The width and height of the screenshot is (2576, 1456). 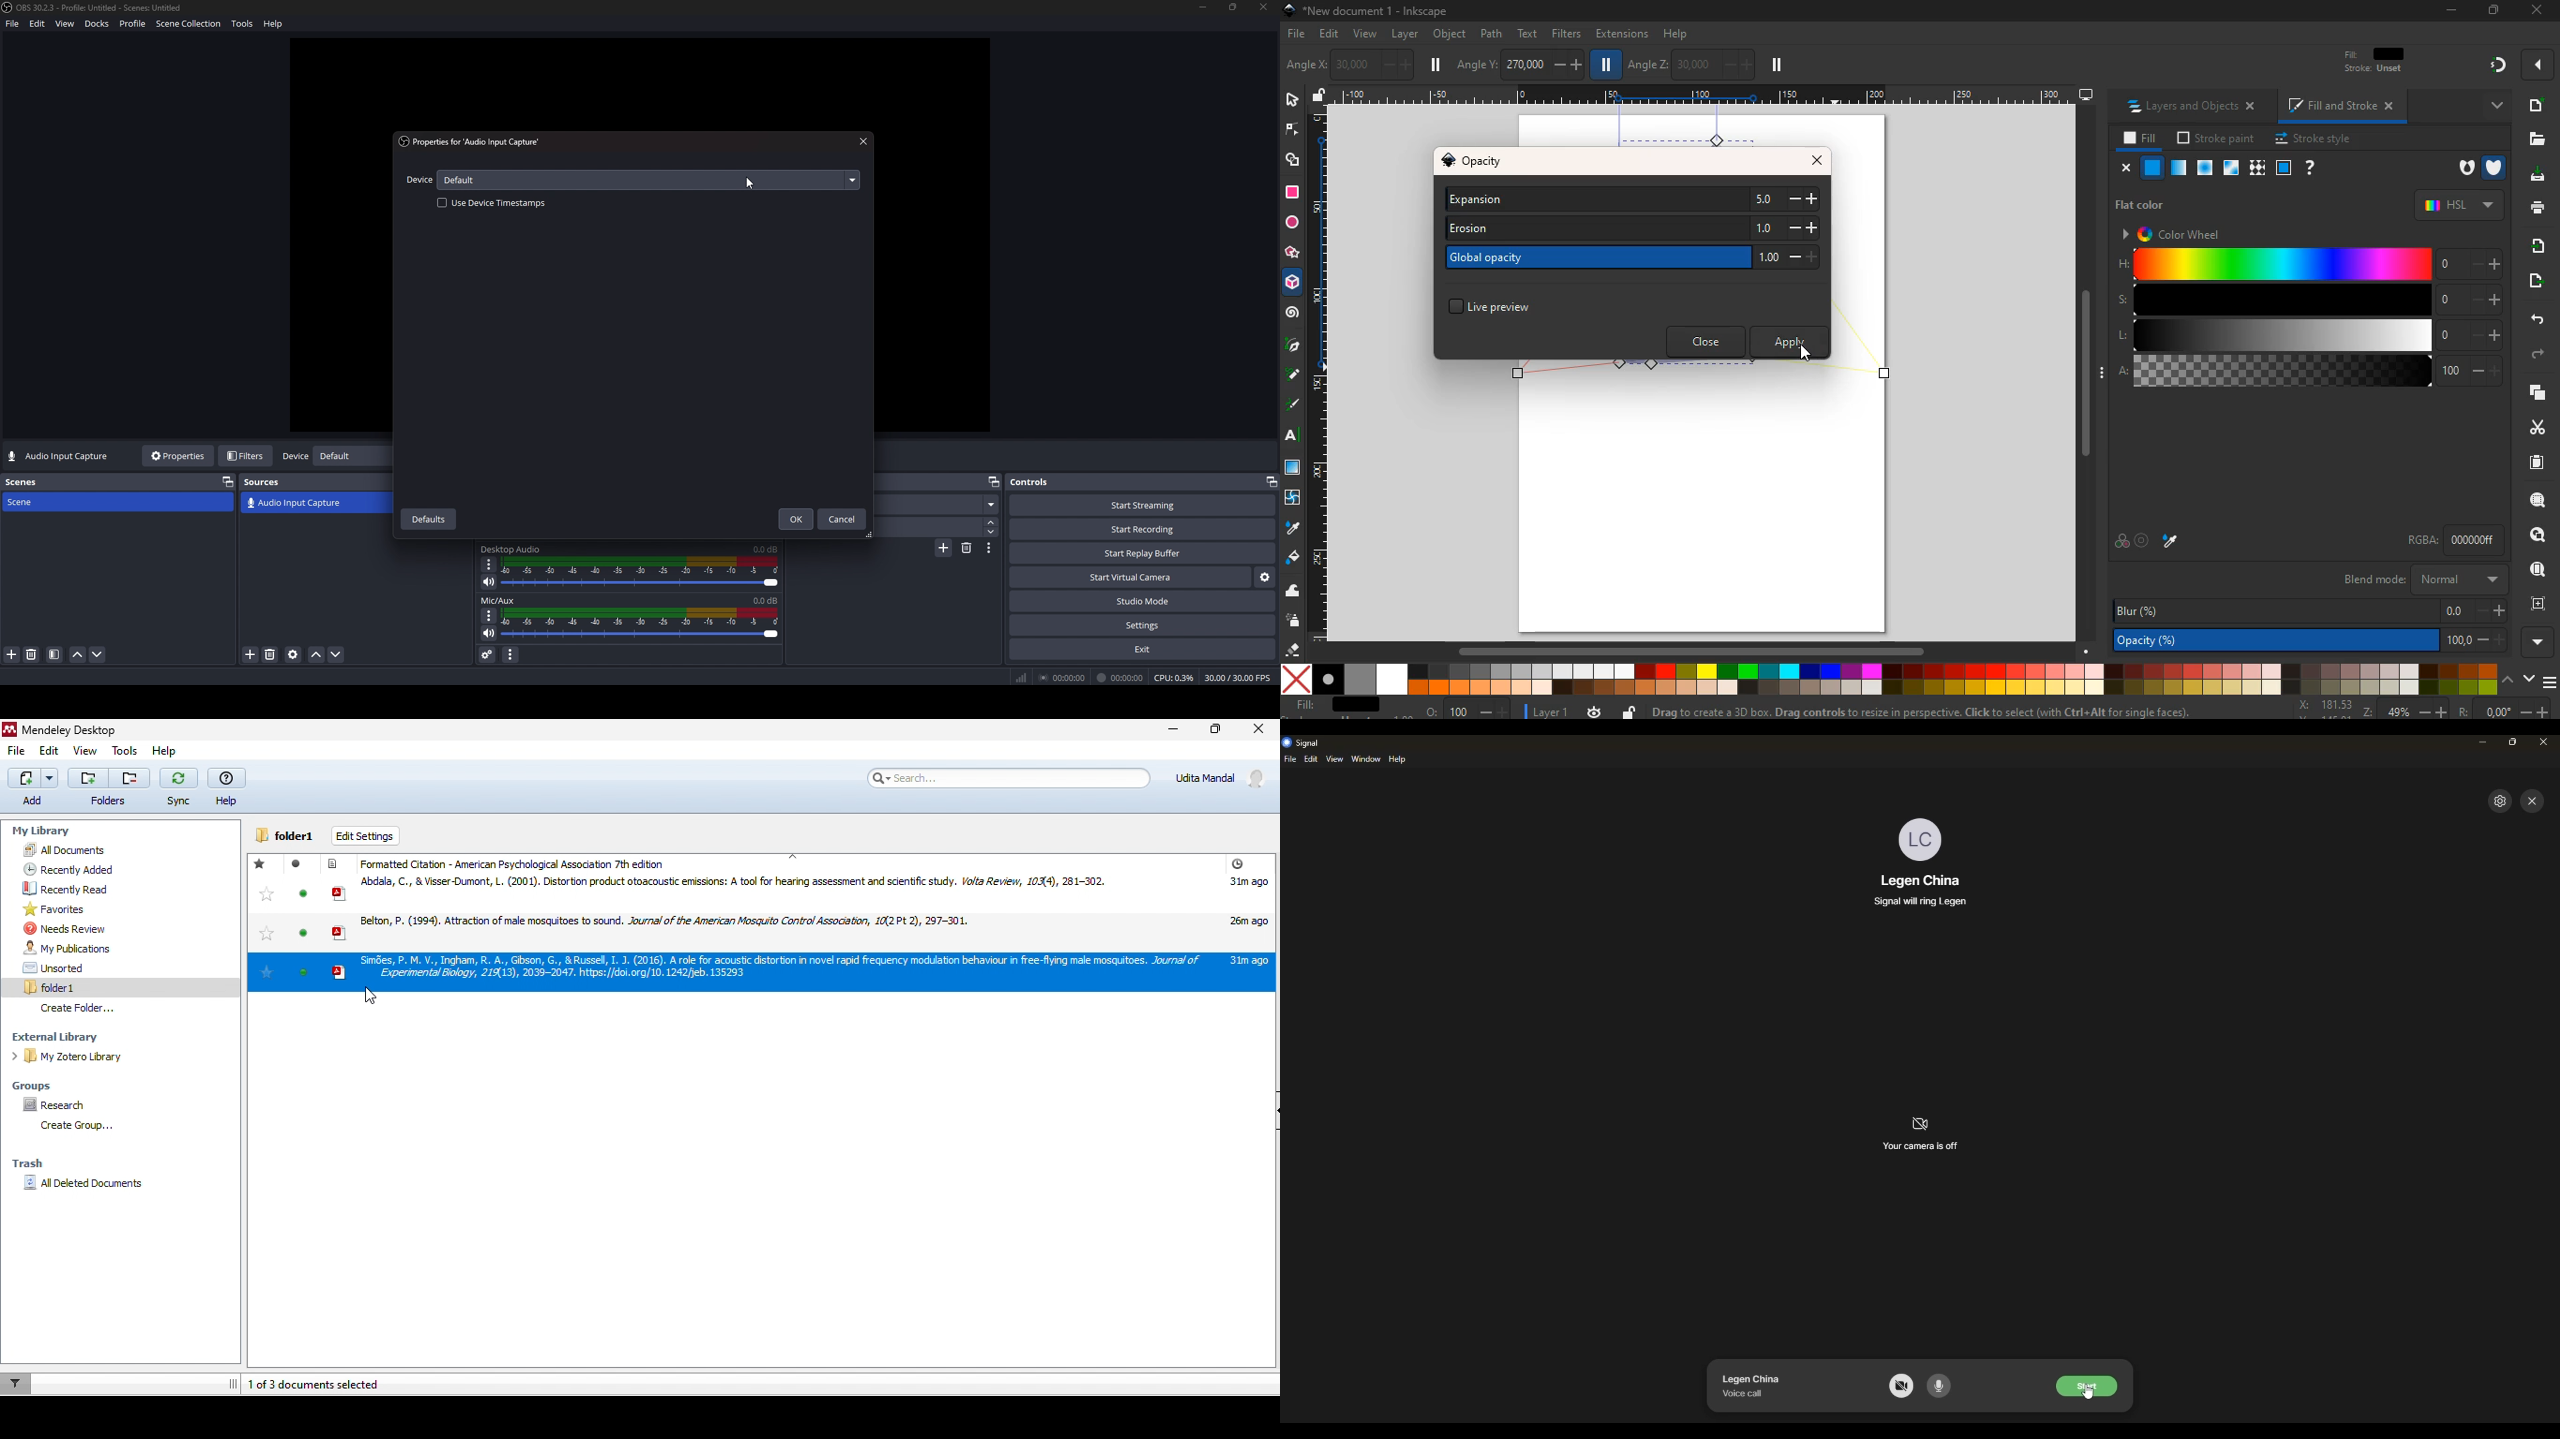 What do you see at coordinates (351, 458) in the screenshot?
I see `pop out` at bounding box center [351, 458].